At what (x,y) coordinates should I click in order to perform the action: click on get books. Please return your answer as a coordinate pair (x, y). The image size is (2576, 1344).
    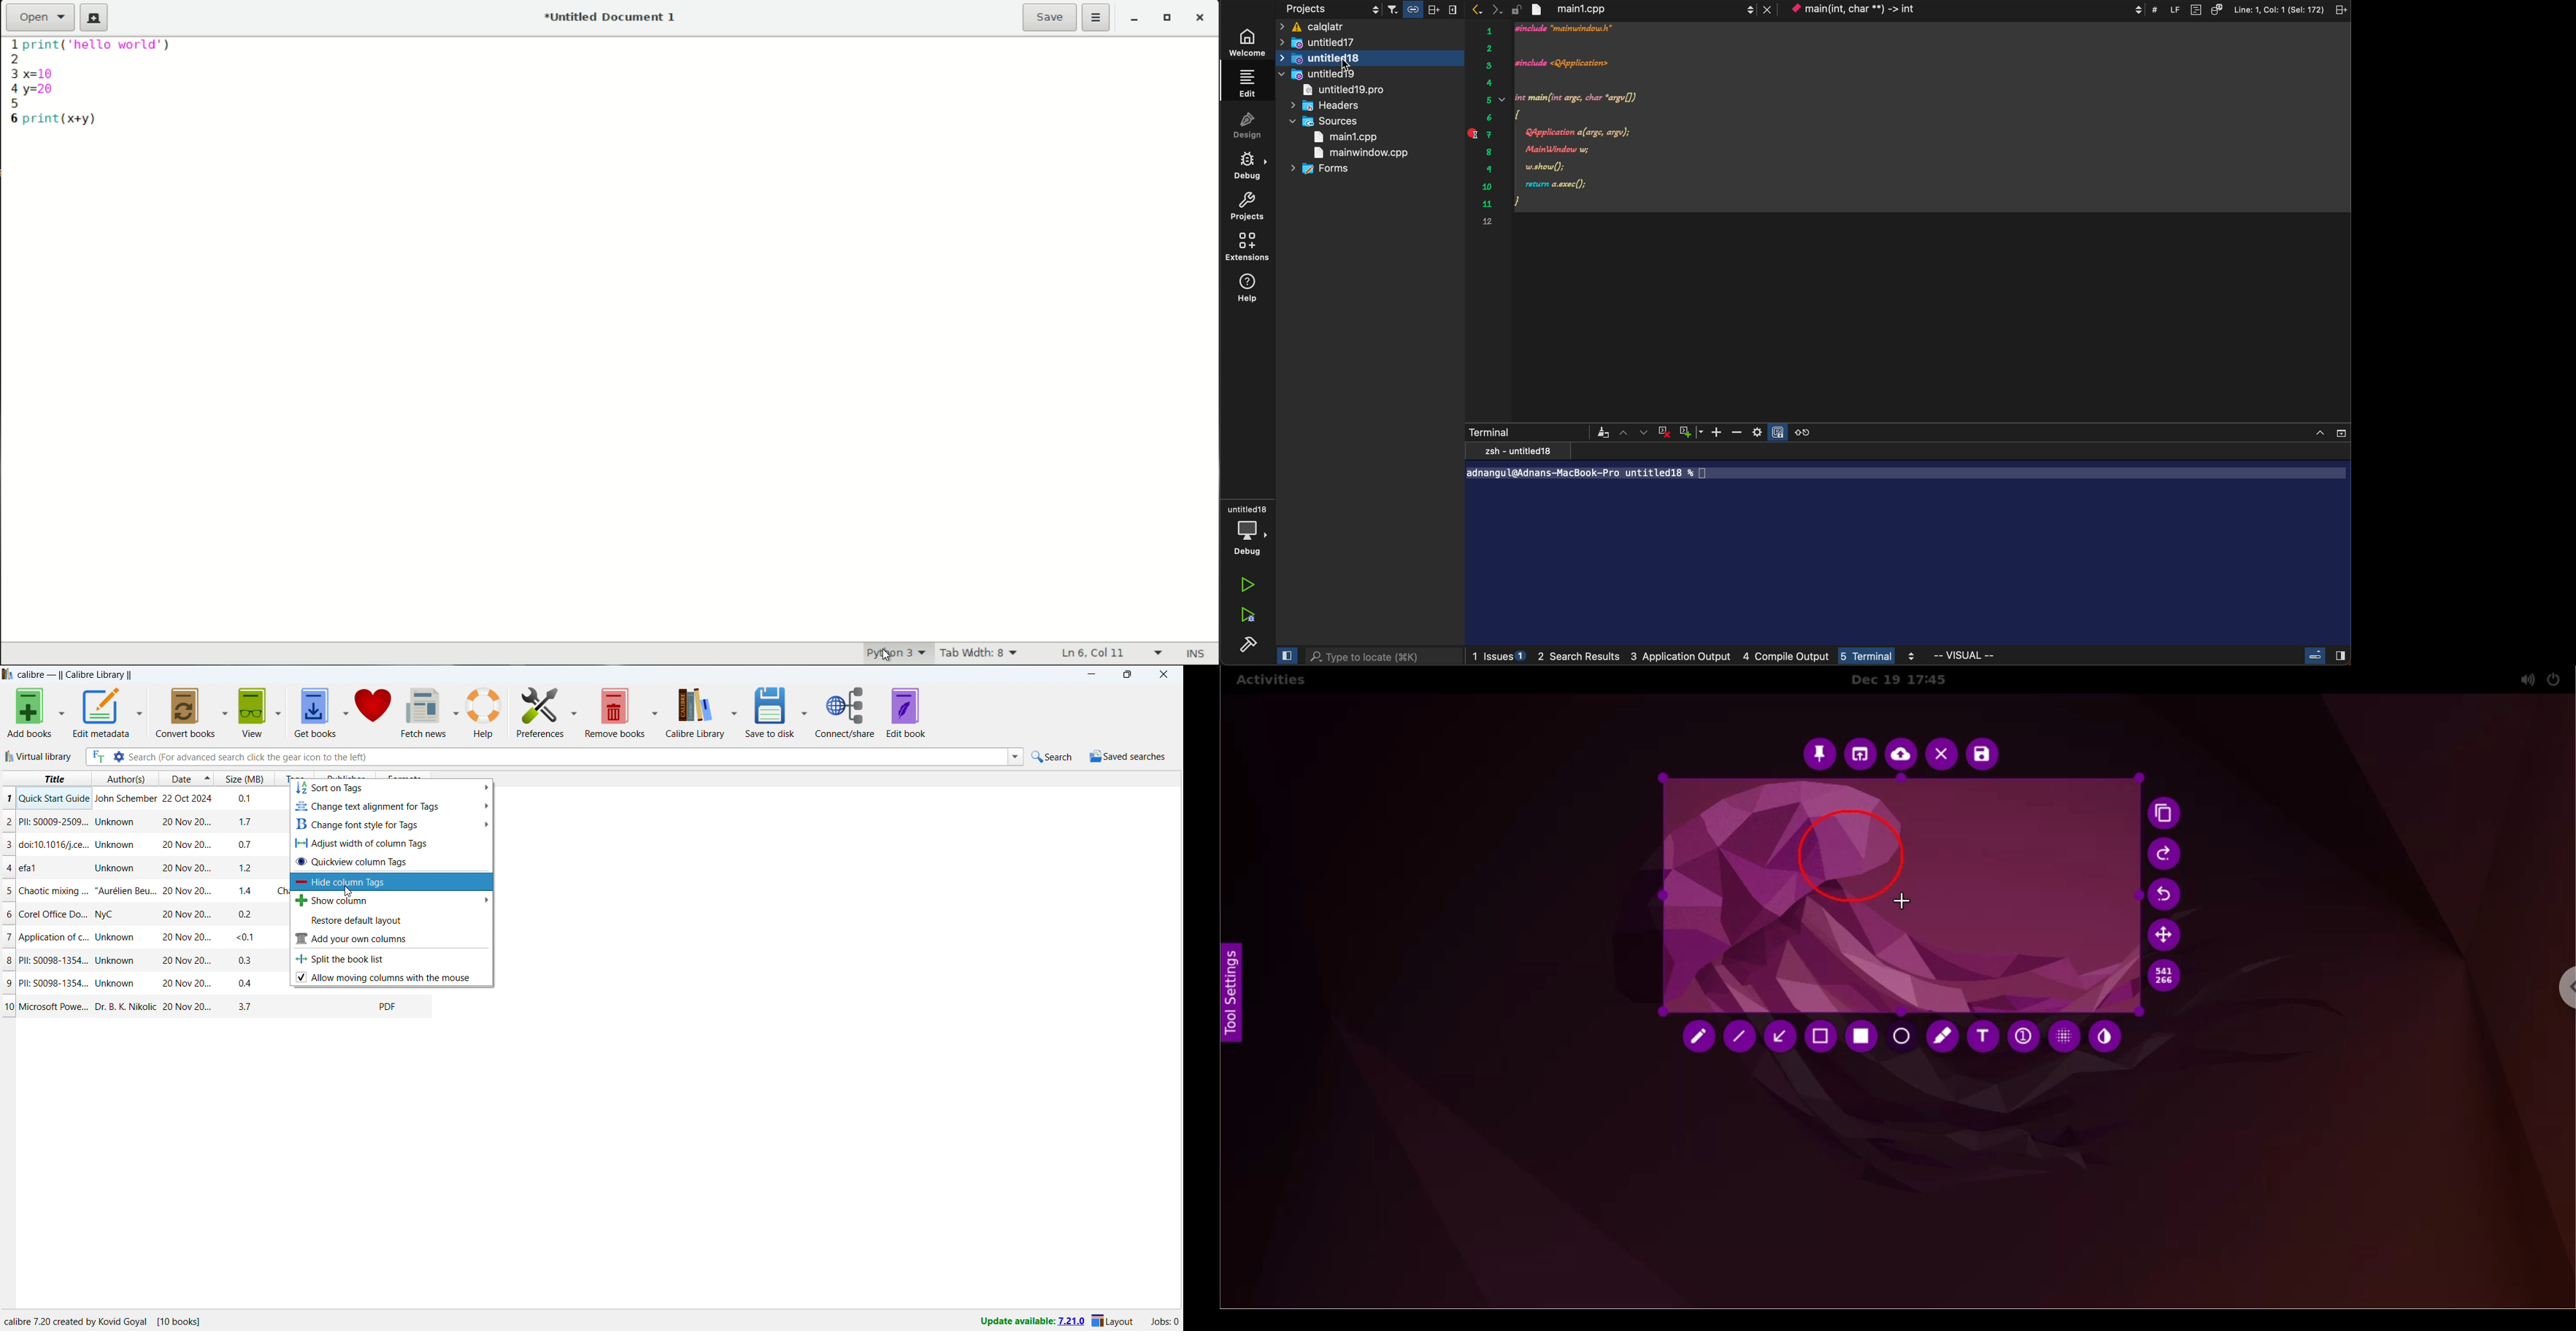
    Looking at the image, I should click on (314, 712).